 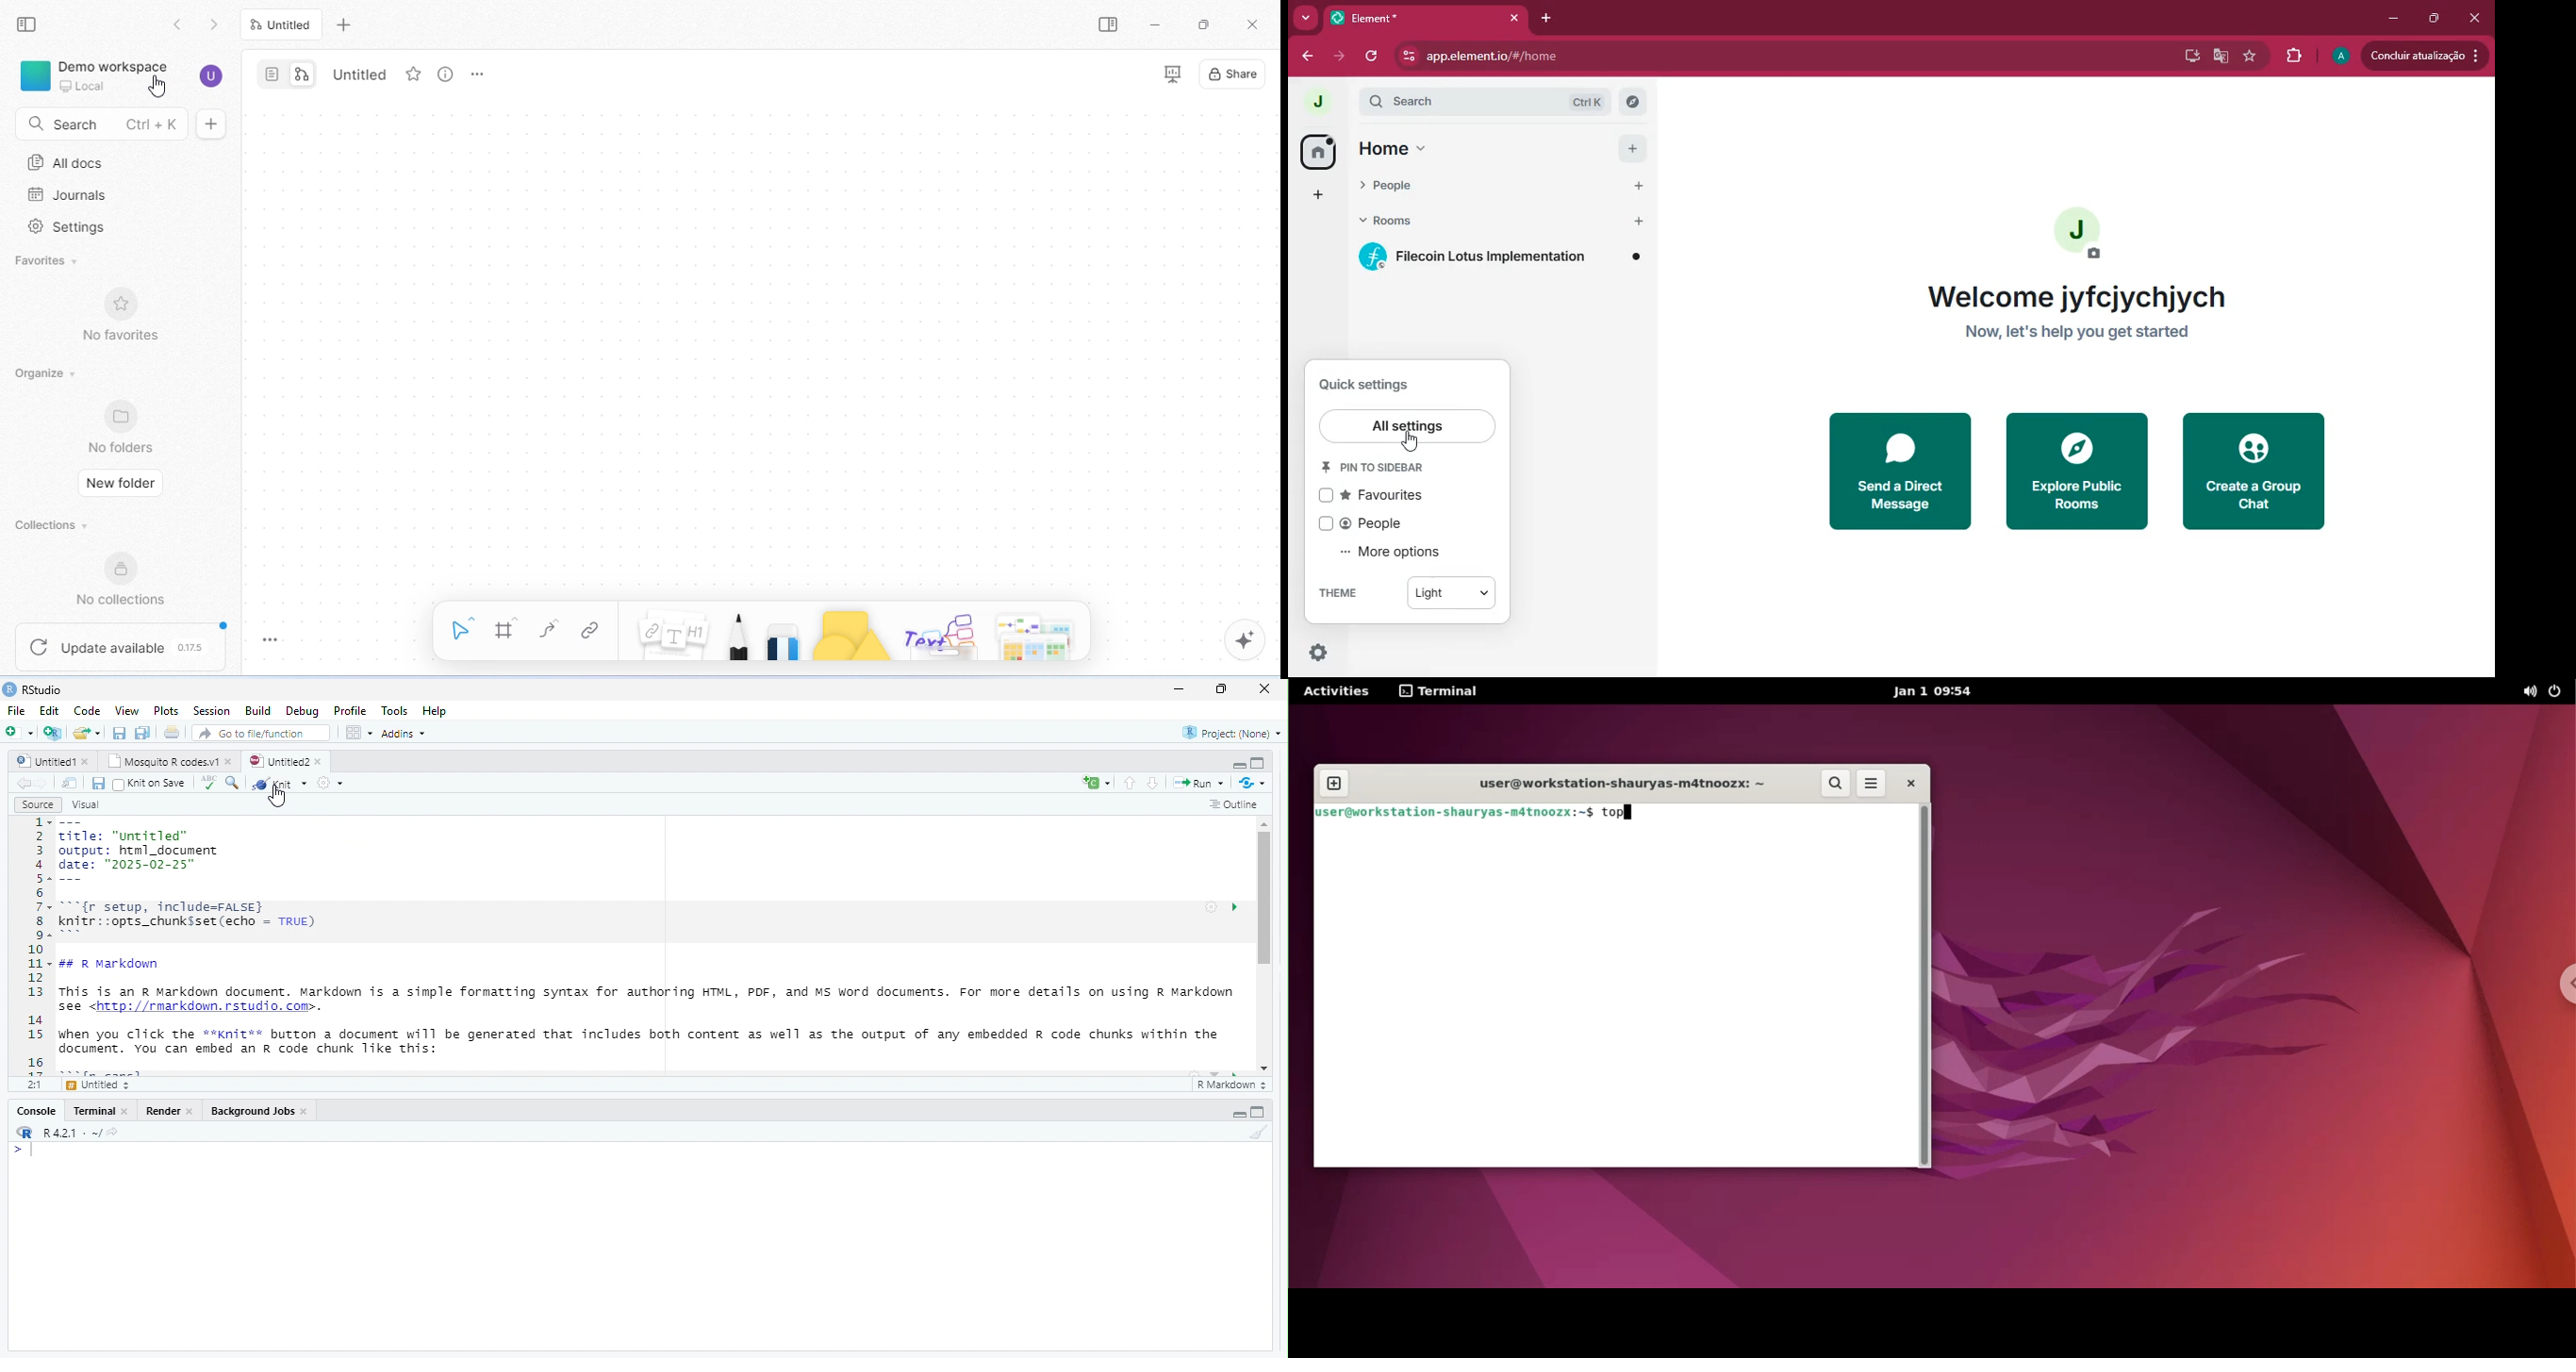 I want to click on logo, so click(x=26, y=1132).